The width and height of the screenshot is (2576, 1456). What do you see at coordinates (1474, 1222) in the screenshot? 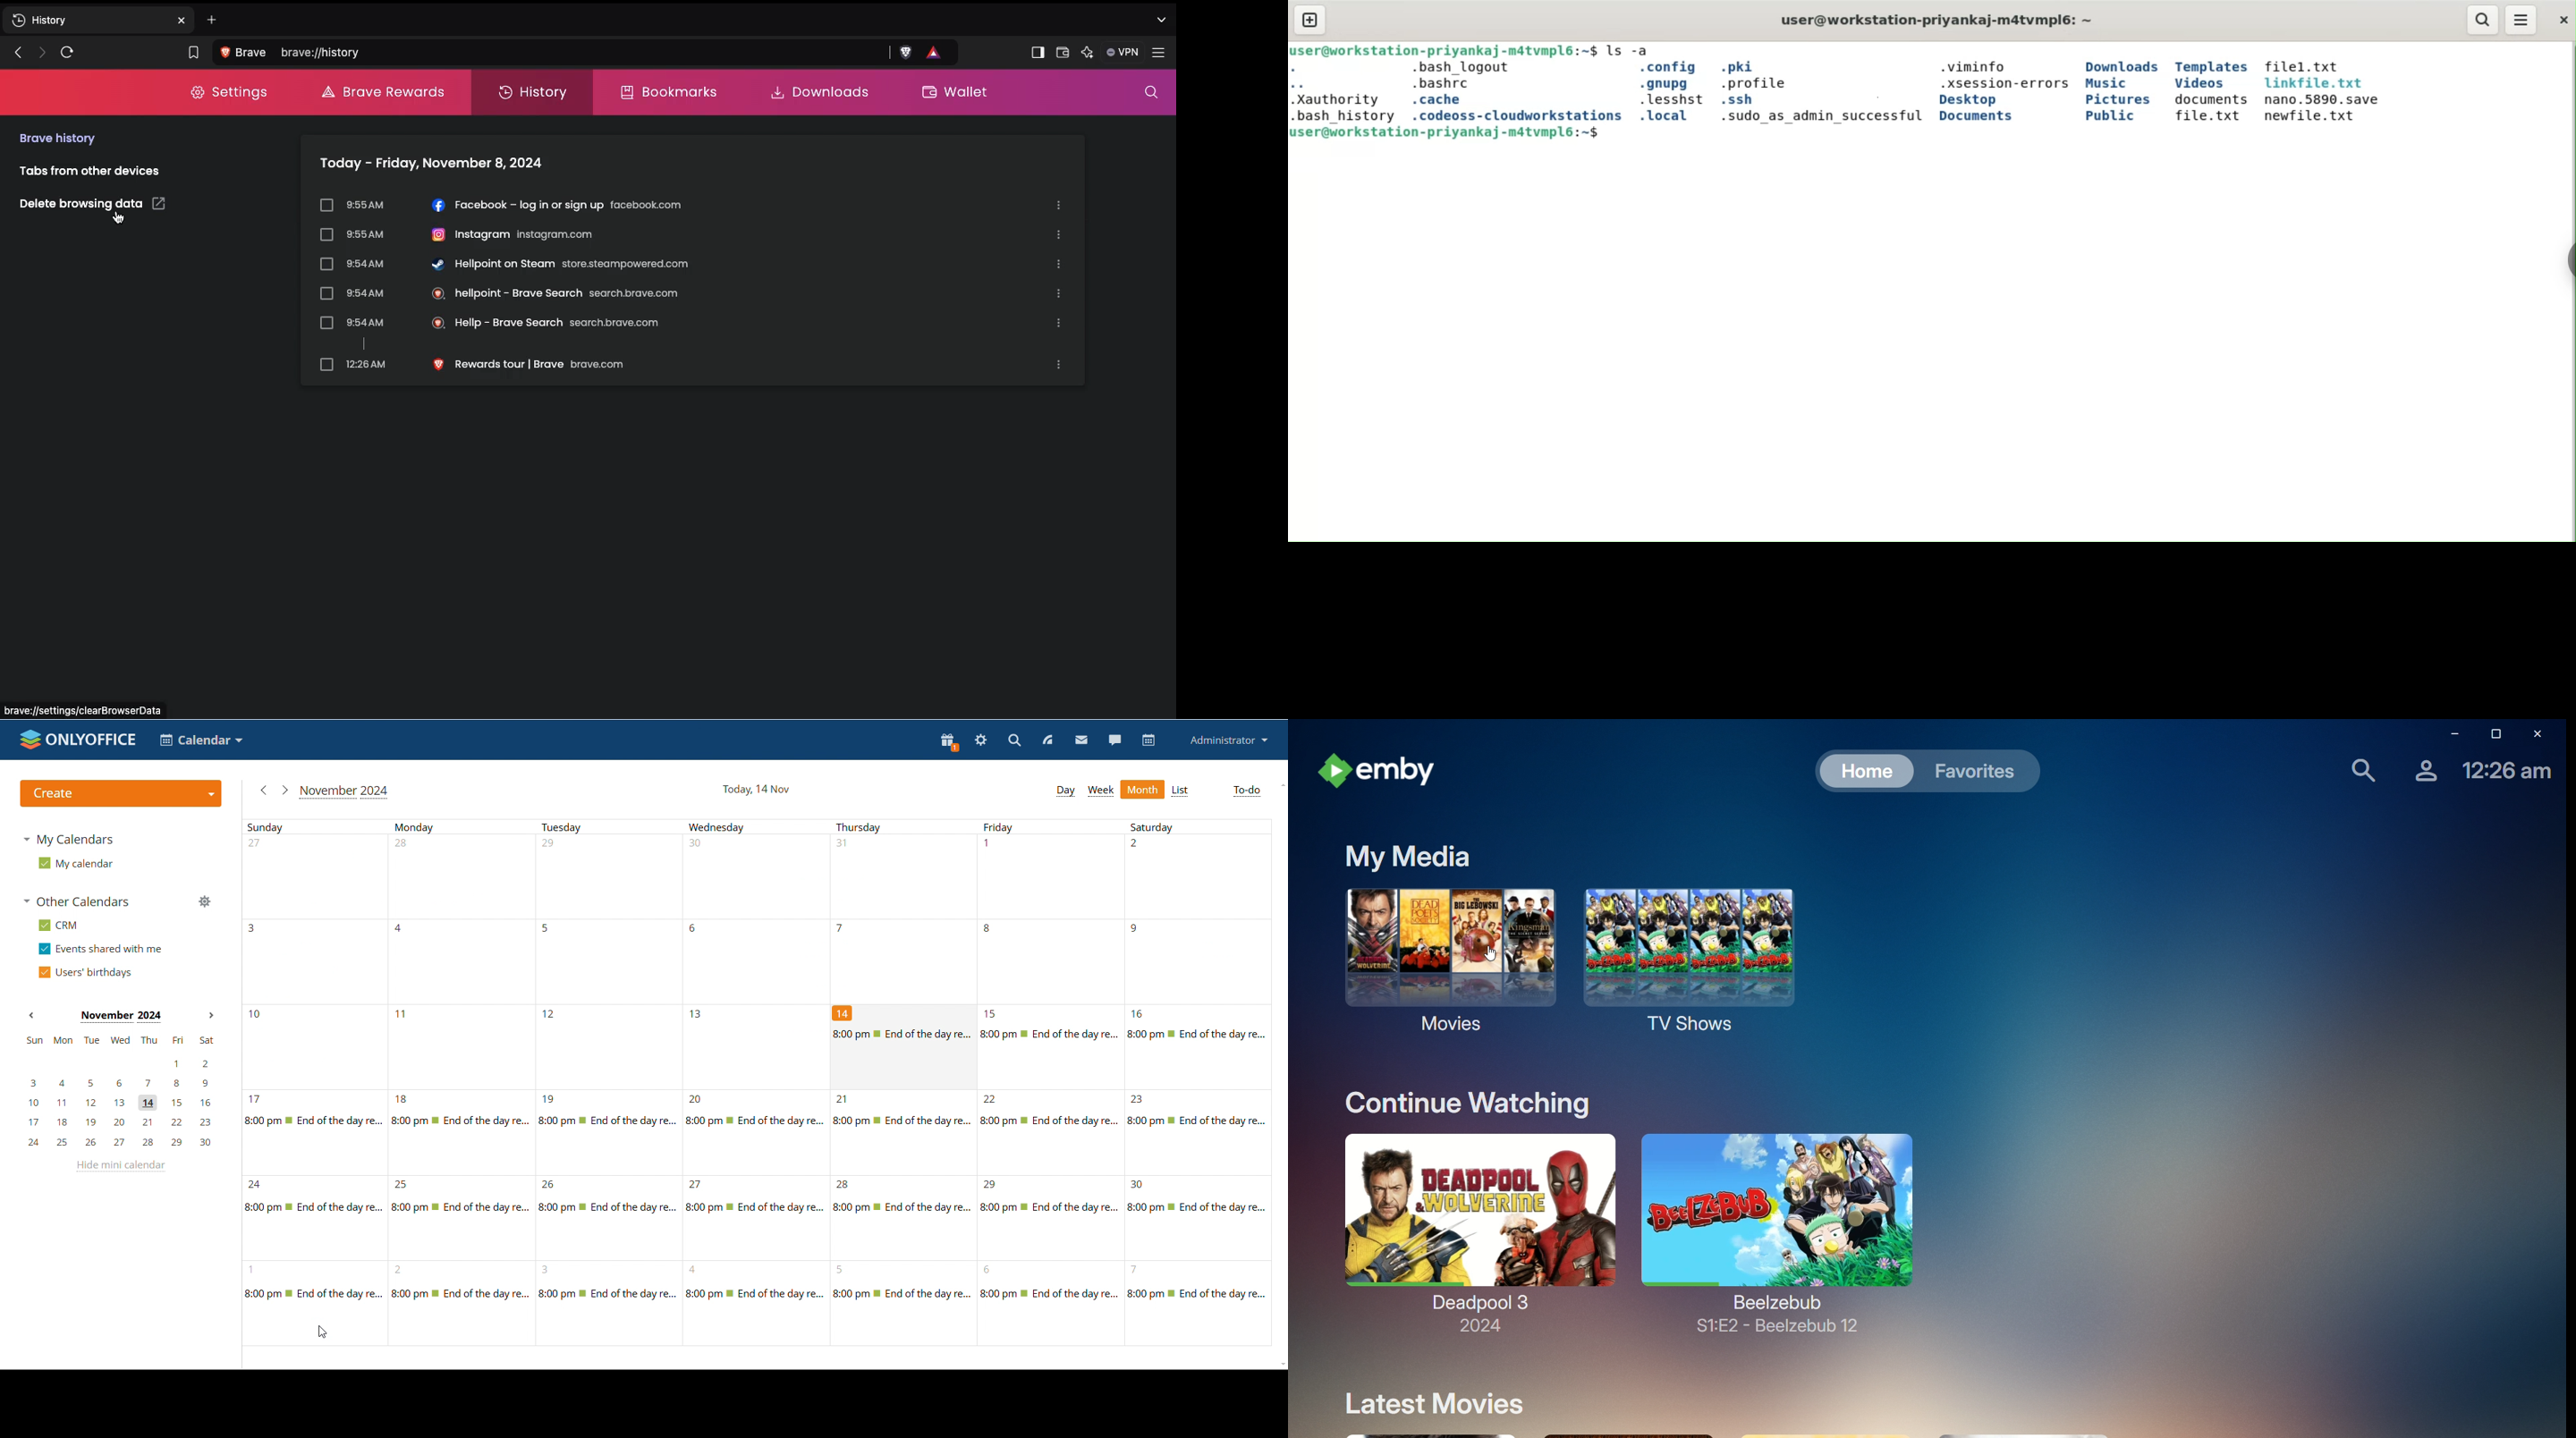
I see `Deadpool 3` at bounding box center [1474, 1222].